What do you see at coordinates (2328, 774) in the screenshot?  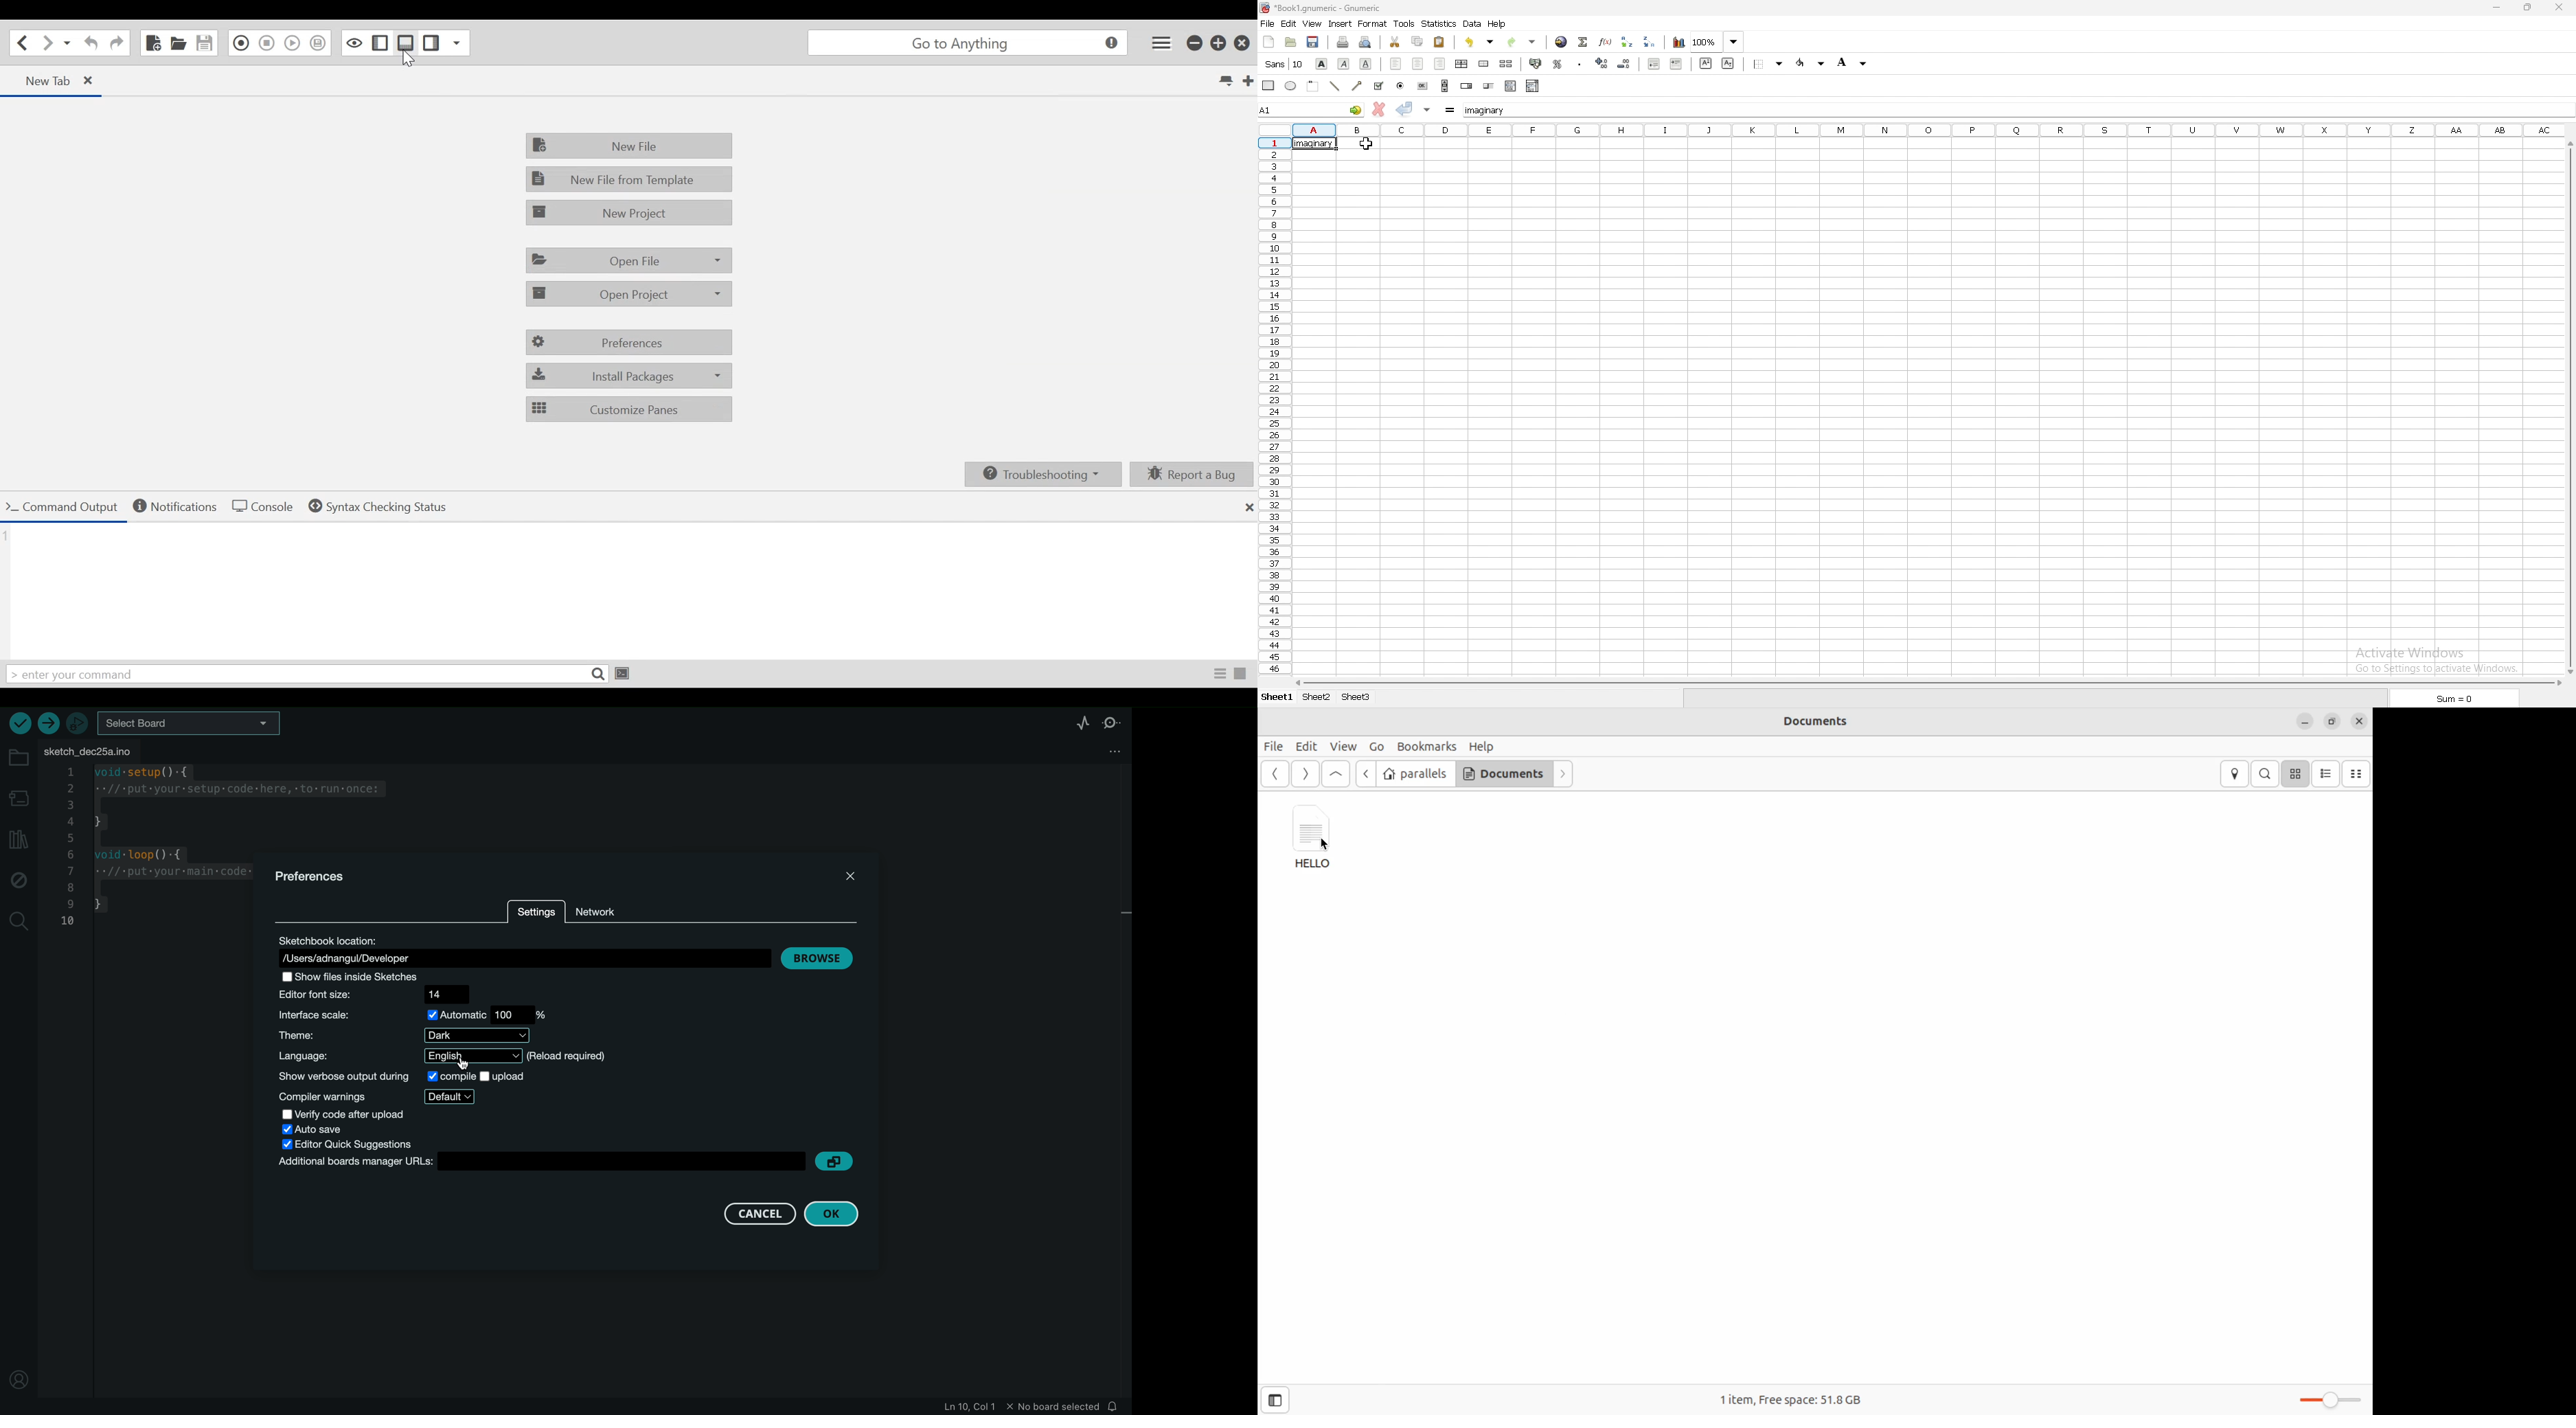 I see `list view` at bounding box center [2328, 774].